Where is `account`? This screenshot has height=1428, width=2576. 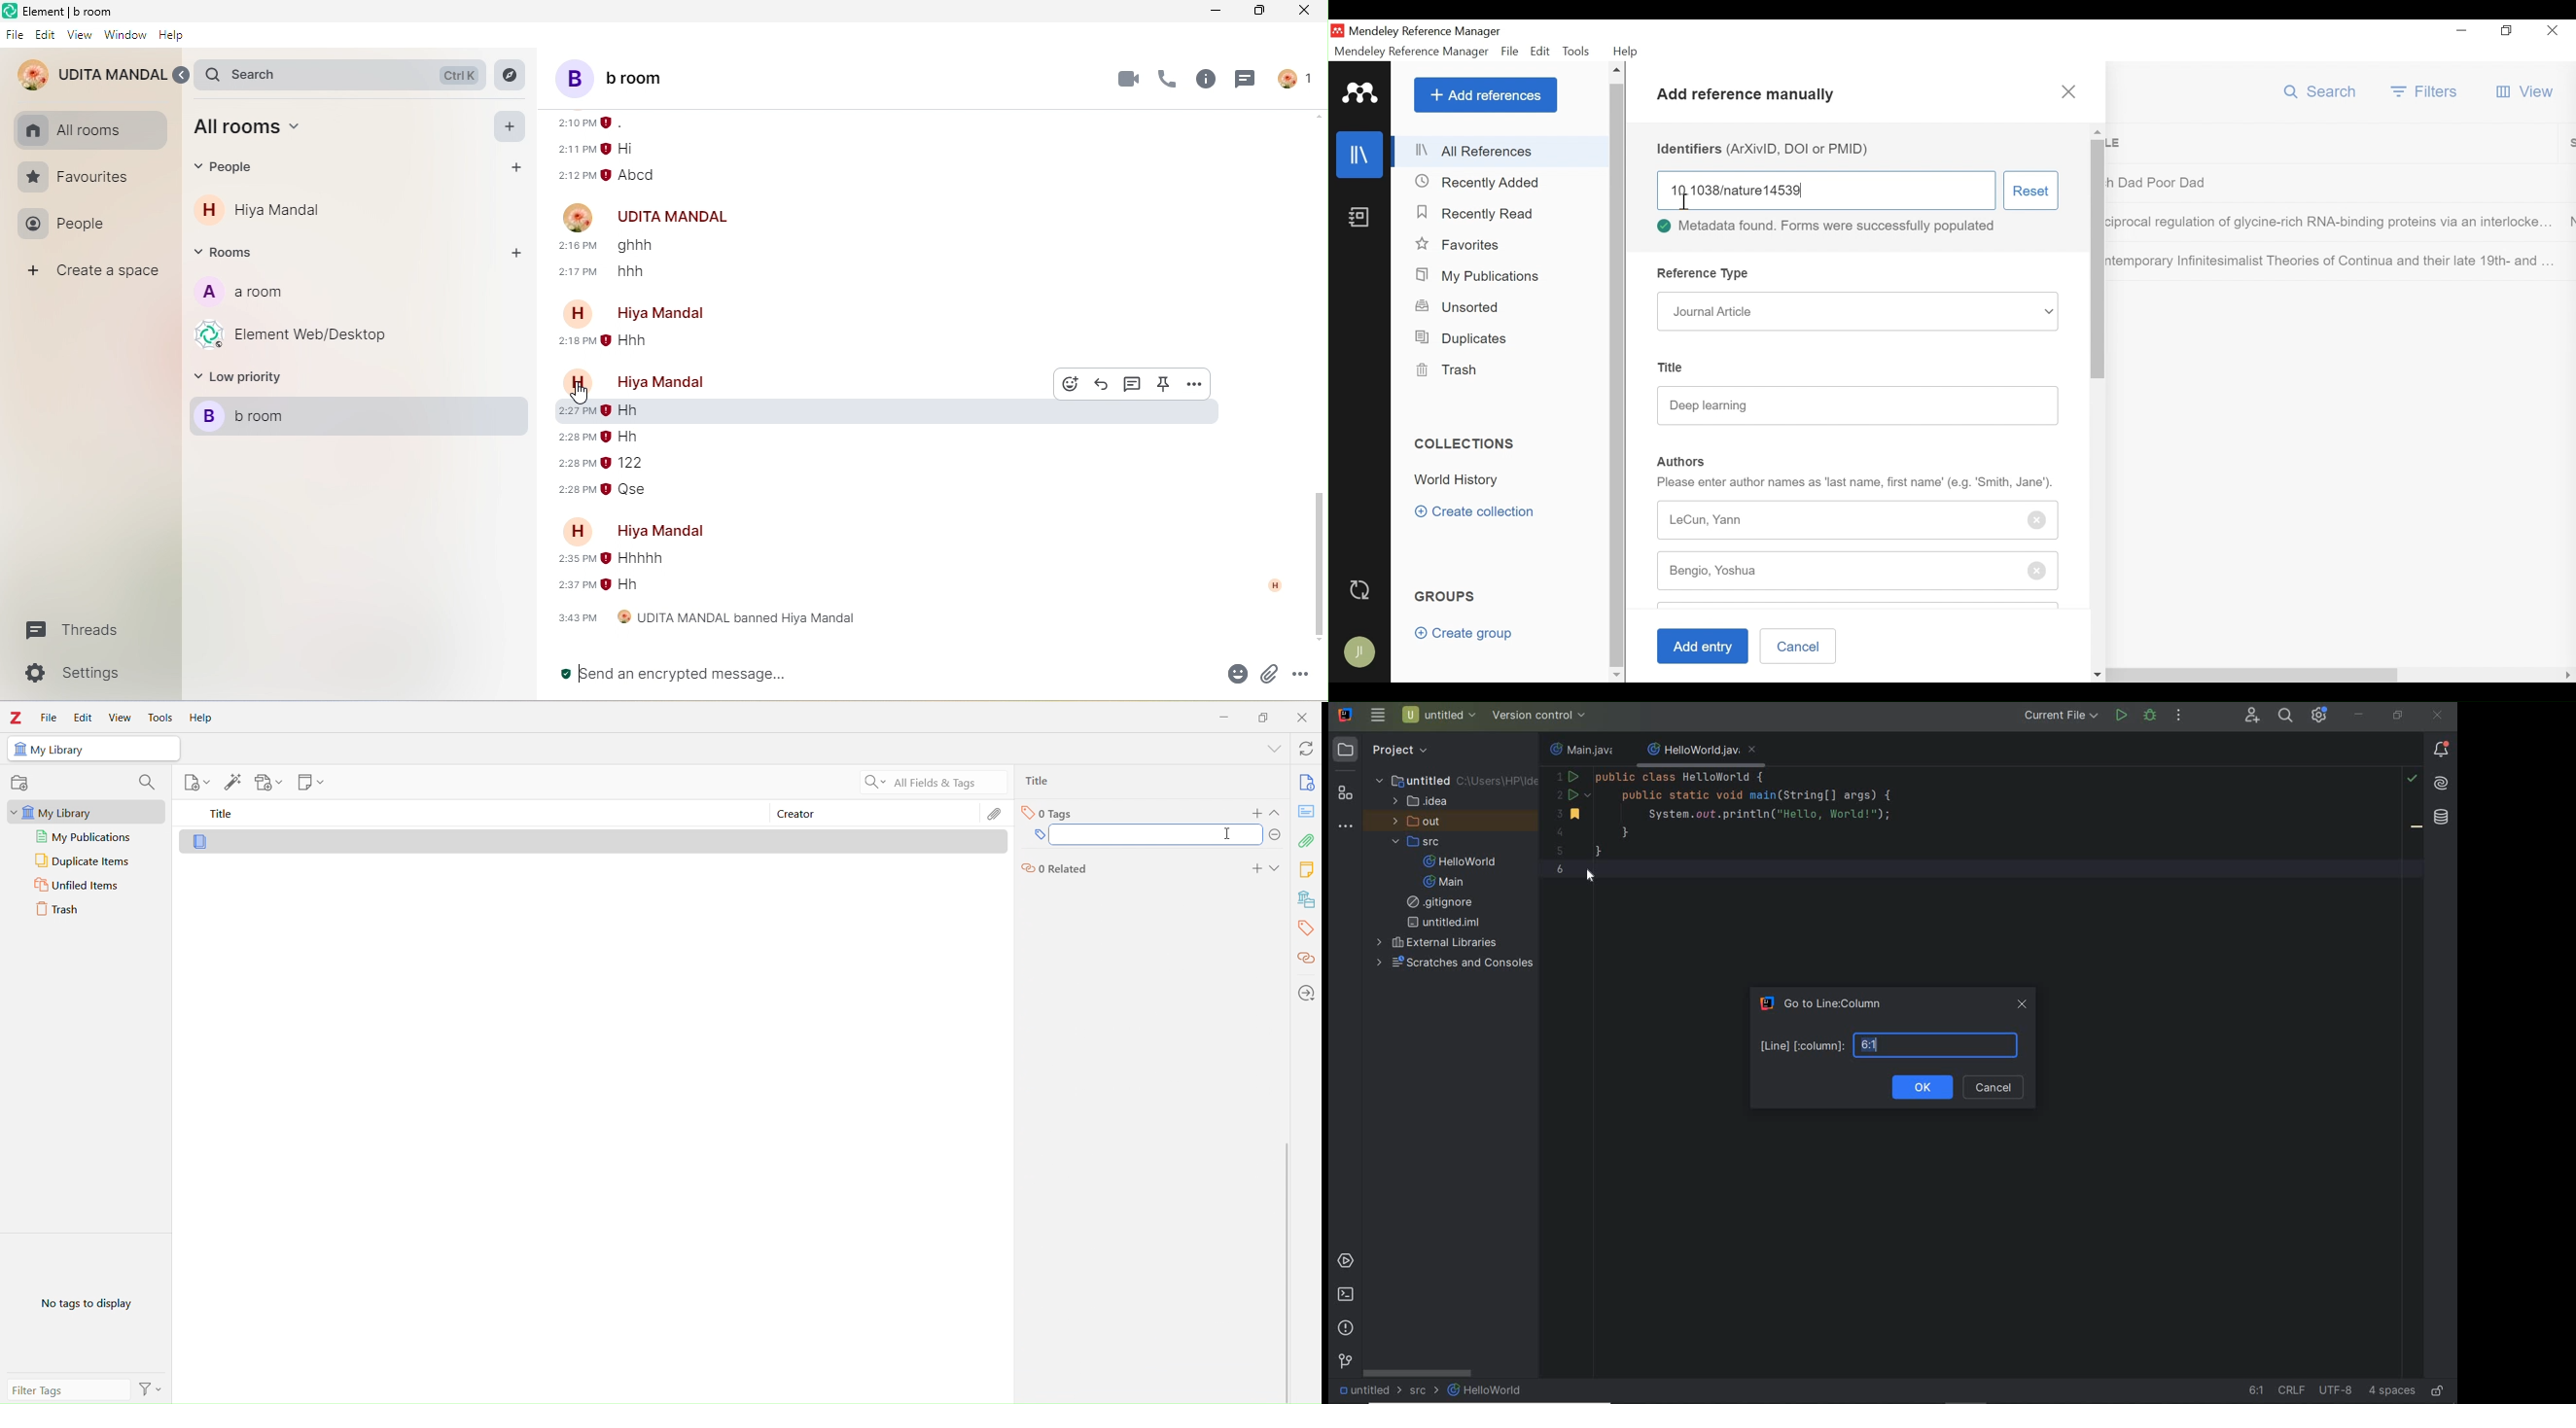
account is located at coordinates (1296, 82).